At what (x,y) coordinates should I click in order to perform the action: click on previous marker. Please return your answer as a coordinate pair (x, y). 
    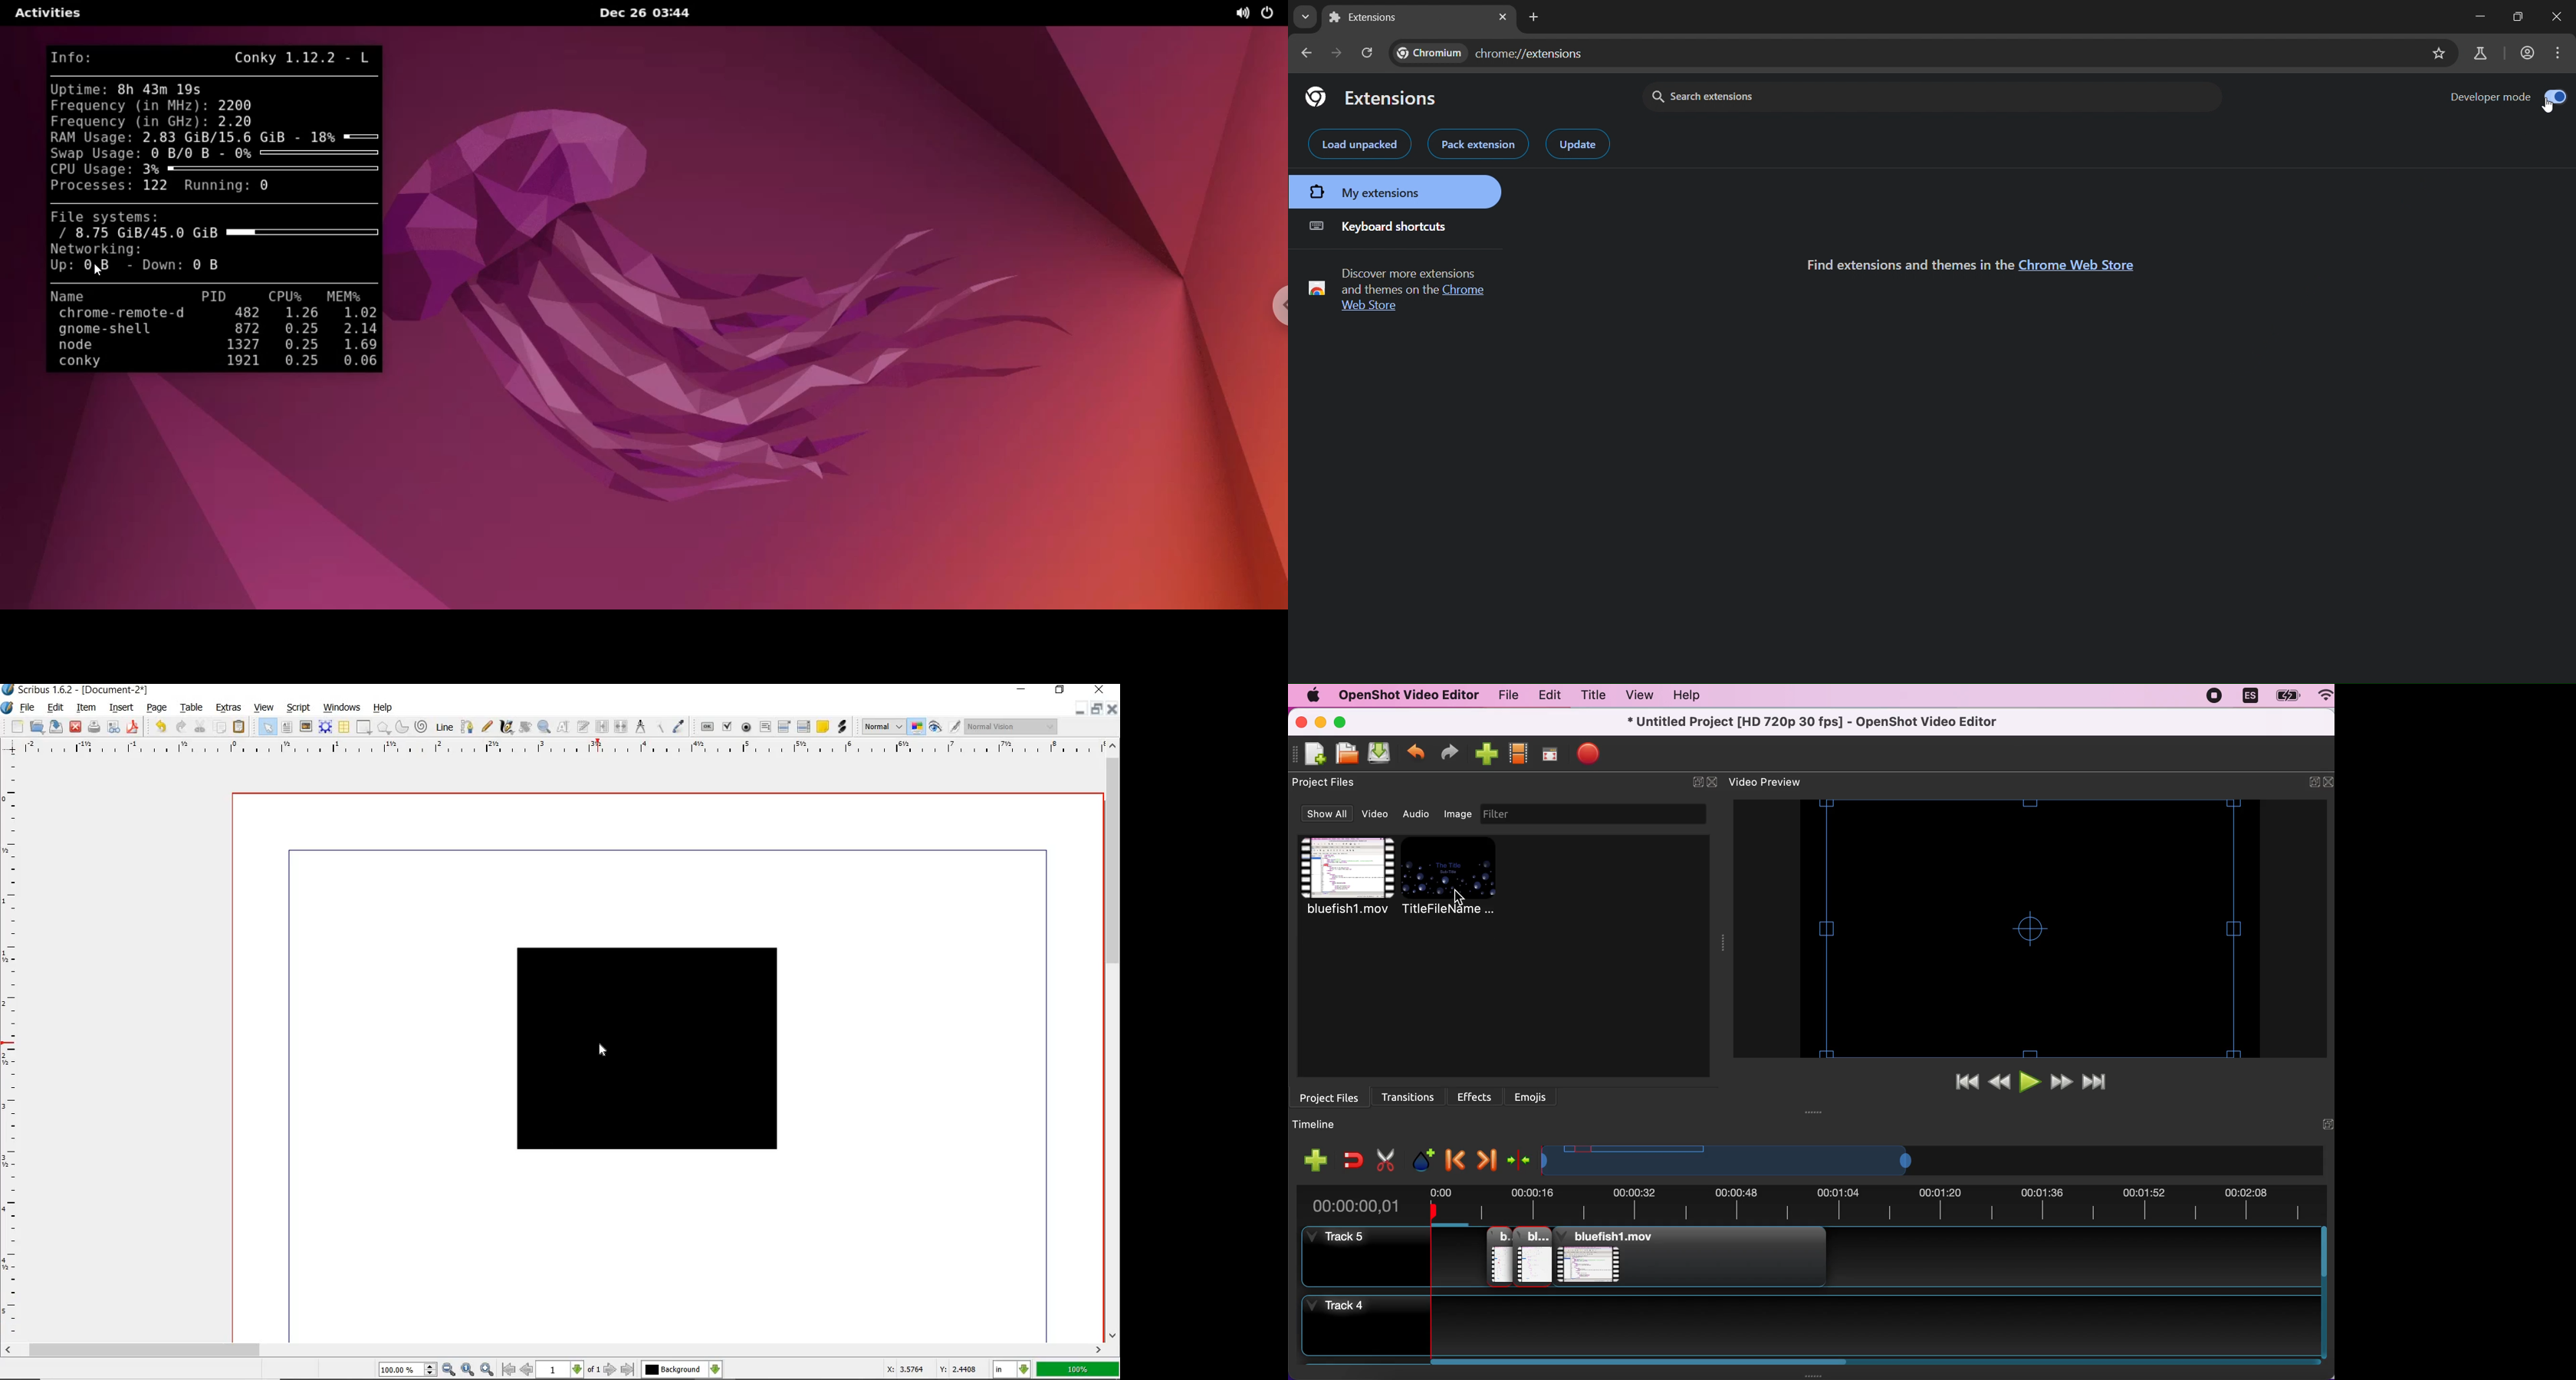
    Looking at the image, I should click on (1454, 1157).